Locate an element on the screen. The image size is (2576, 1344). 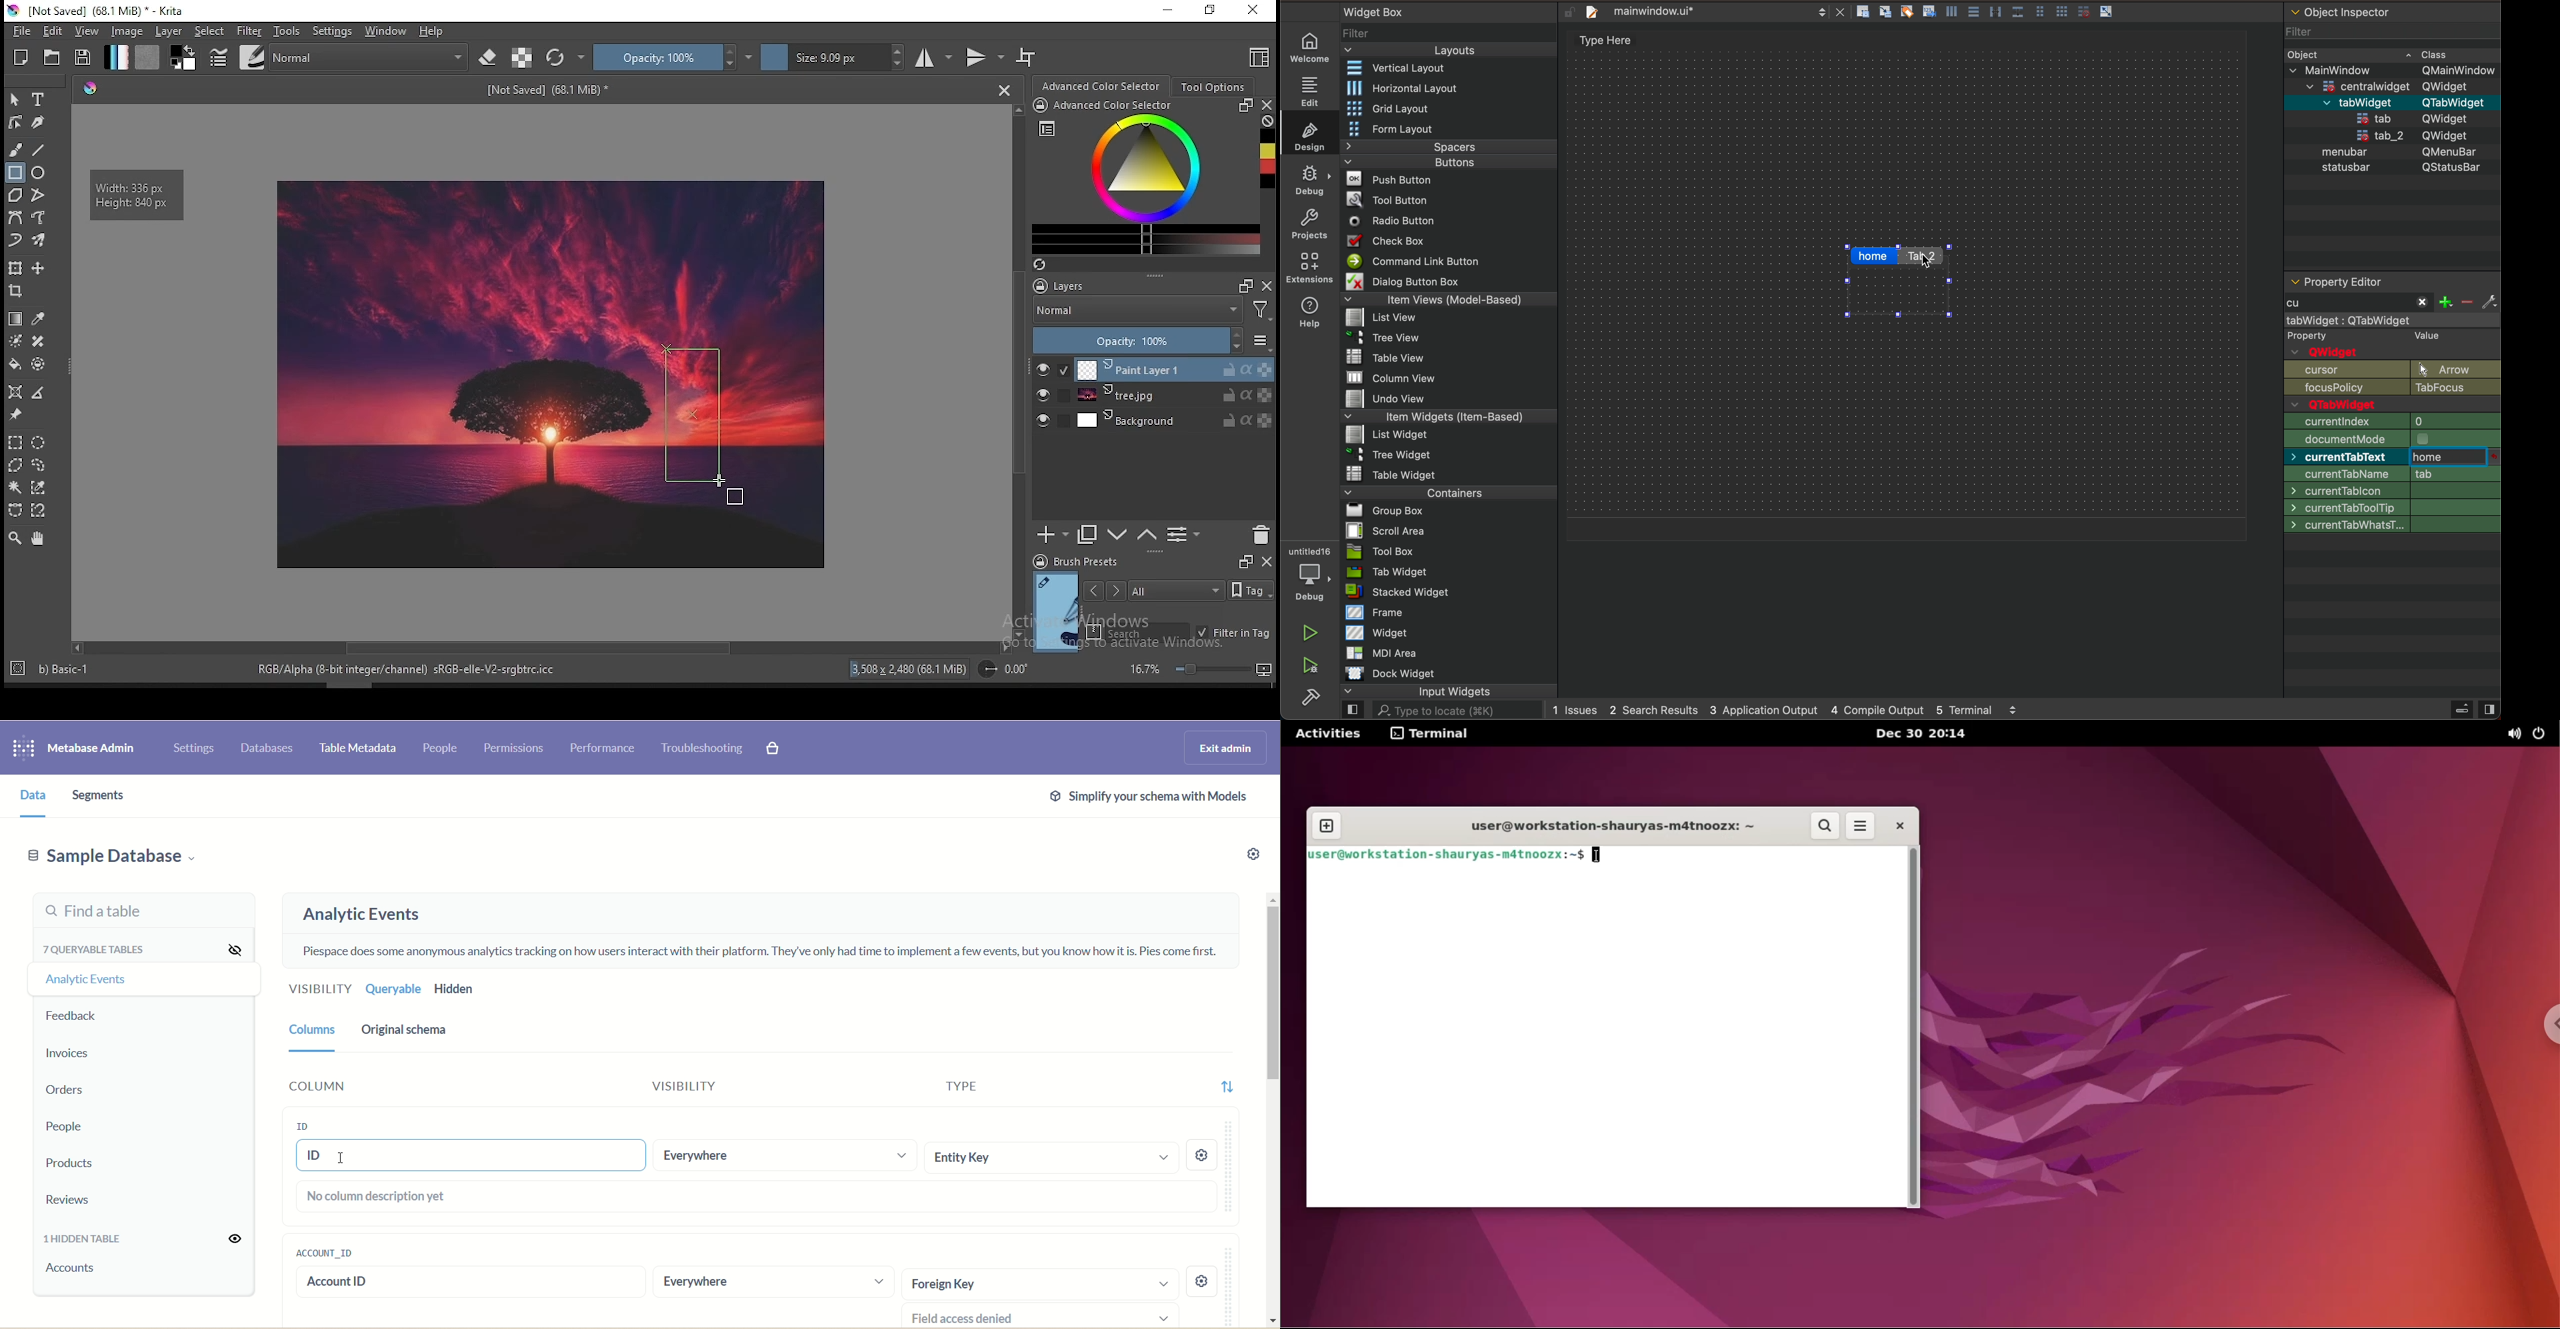
layer is located at coordinates (1174, 369).